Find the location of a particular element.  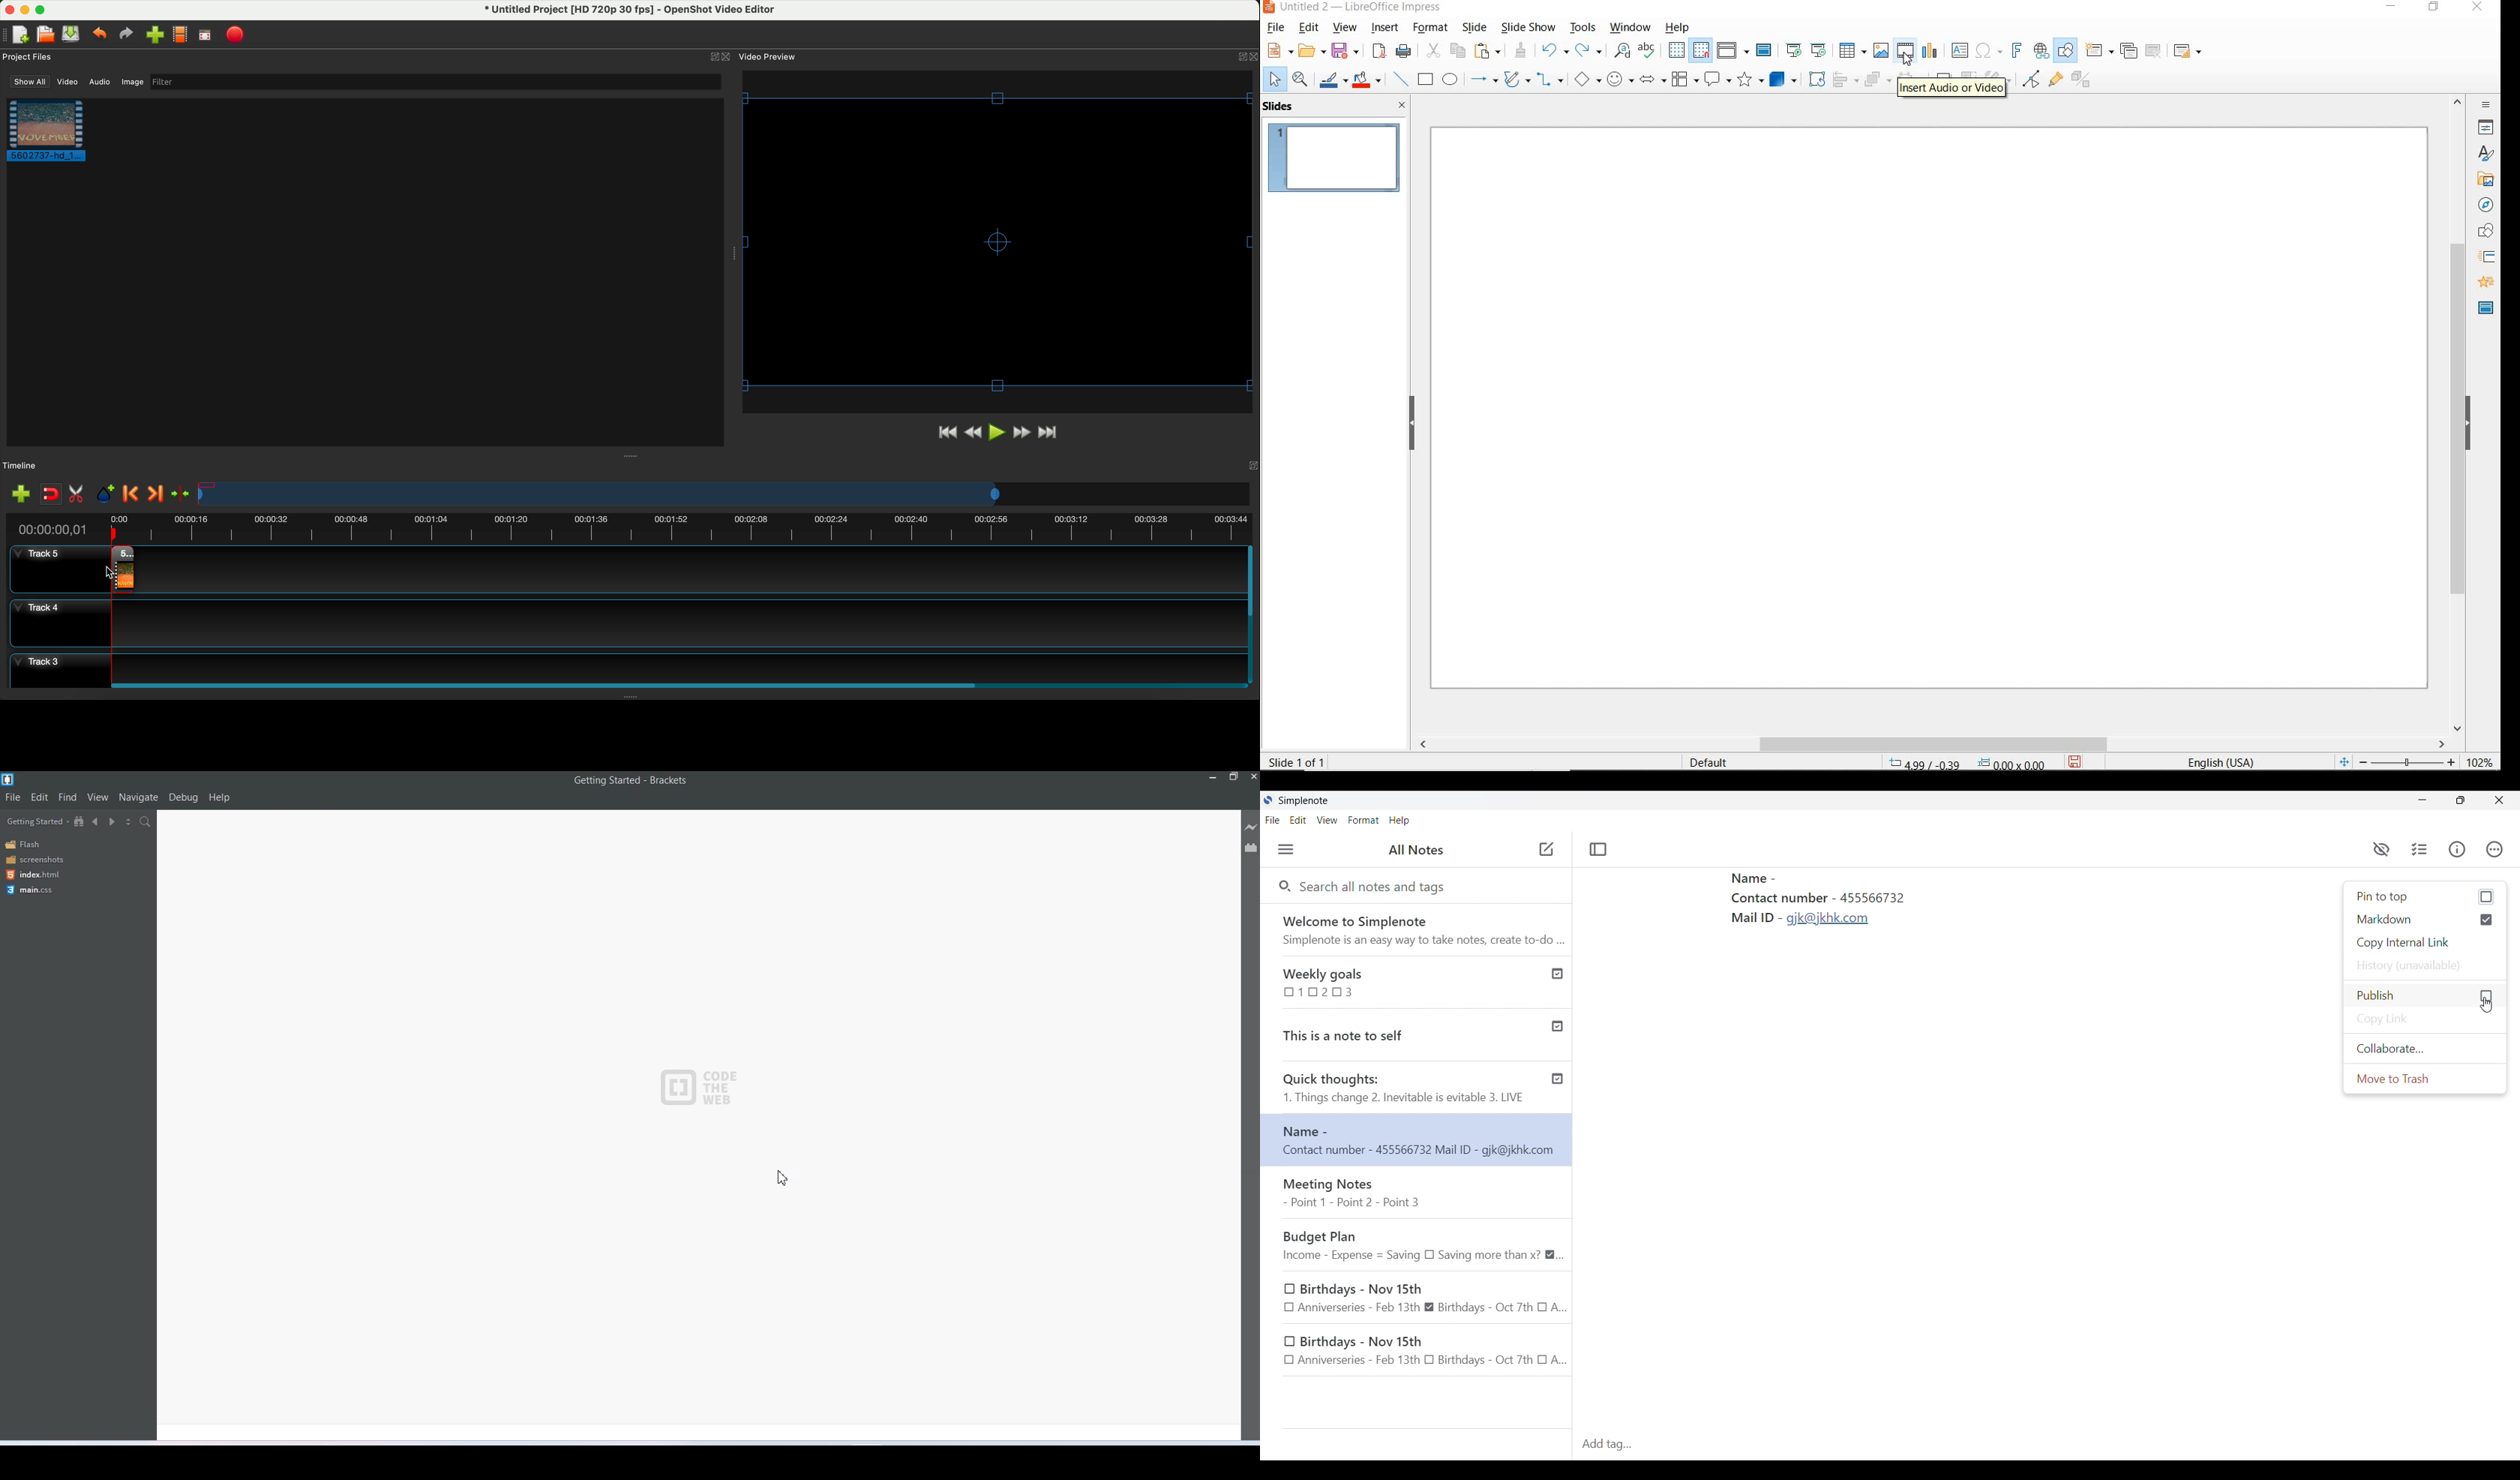

import files is located at coordinates (155, 35).